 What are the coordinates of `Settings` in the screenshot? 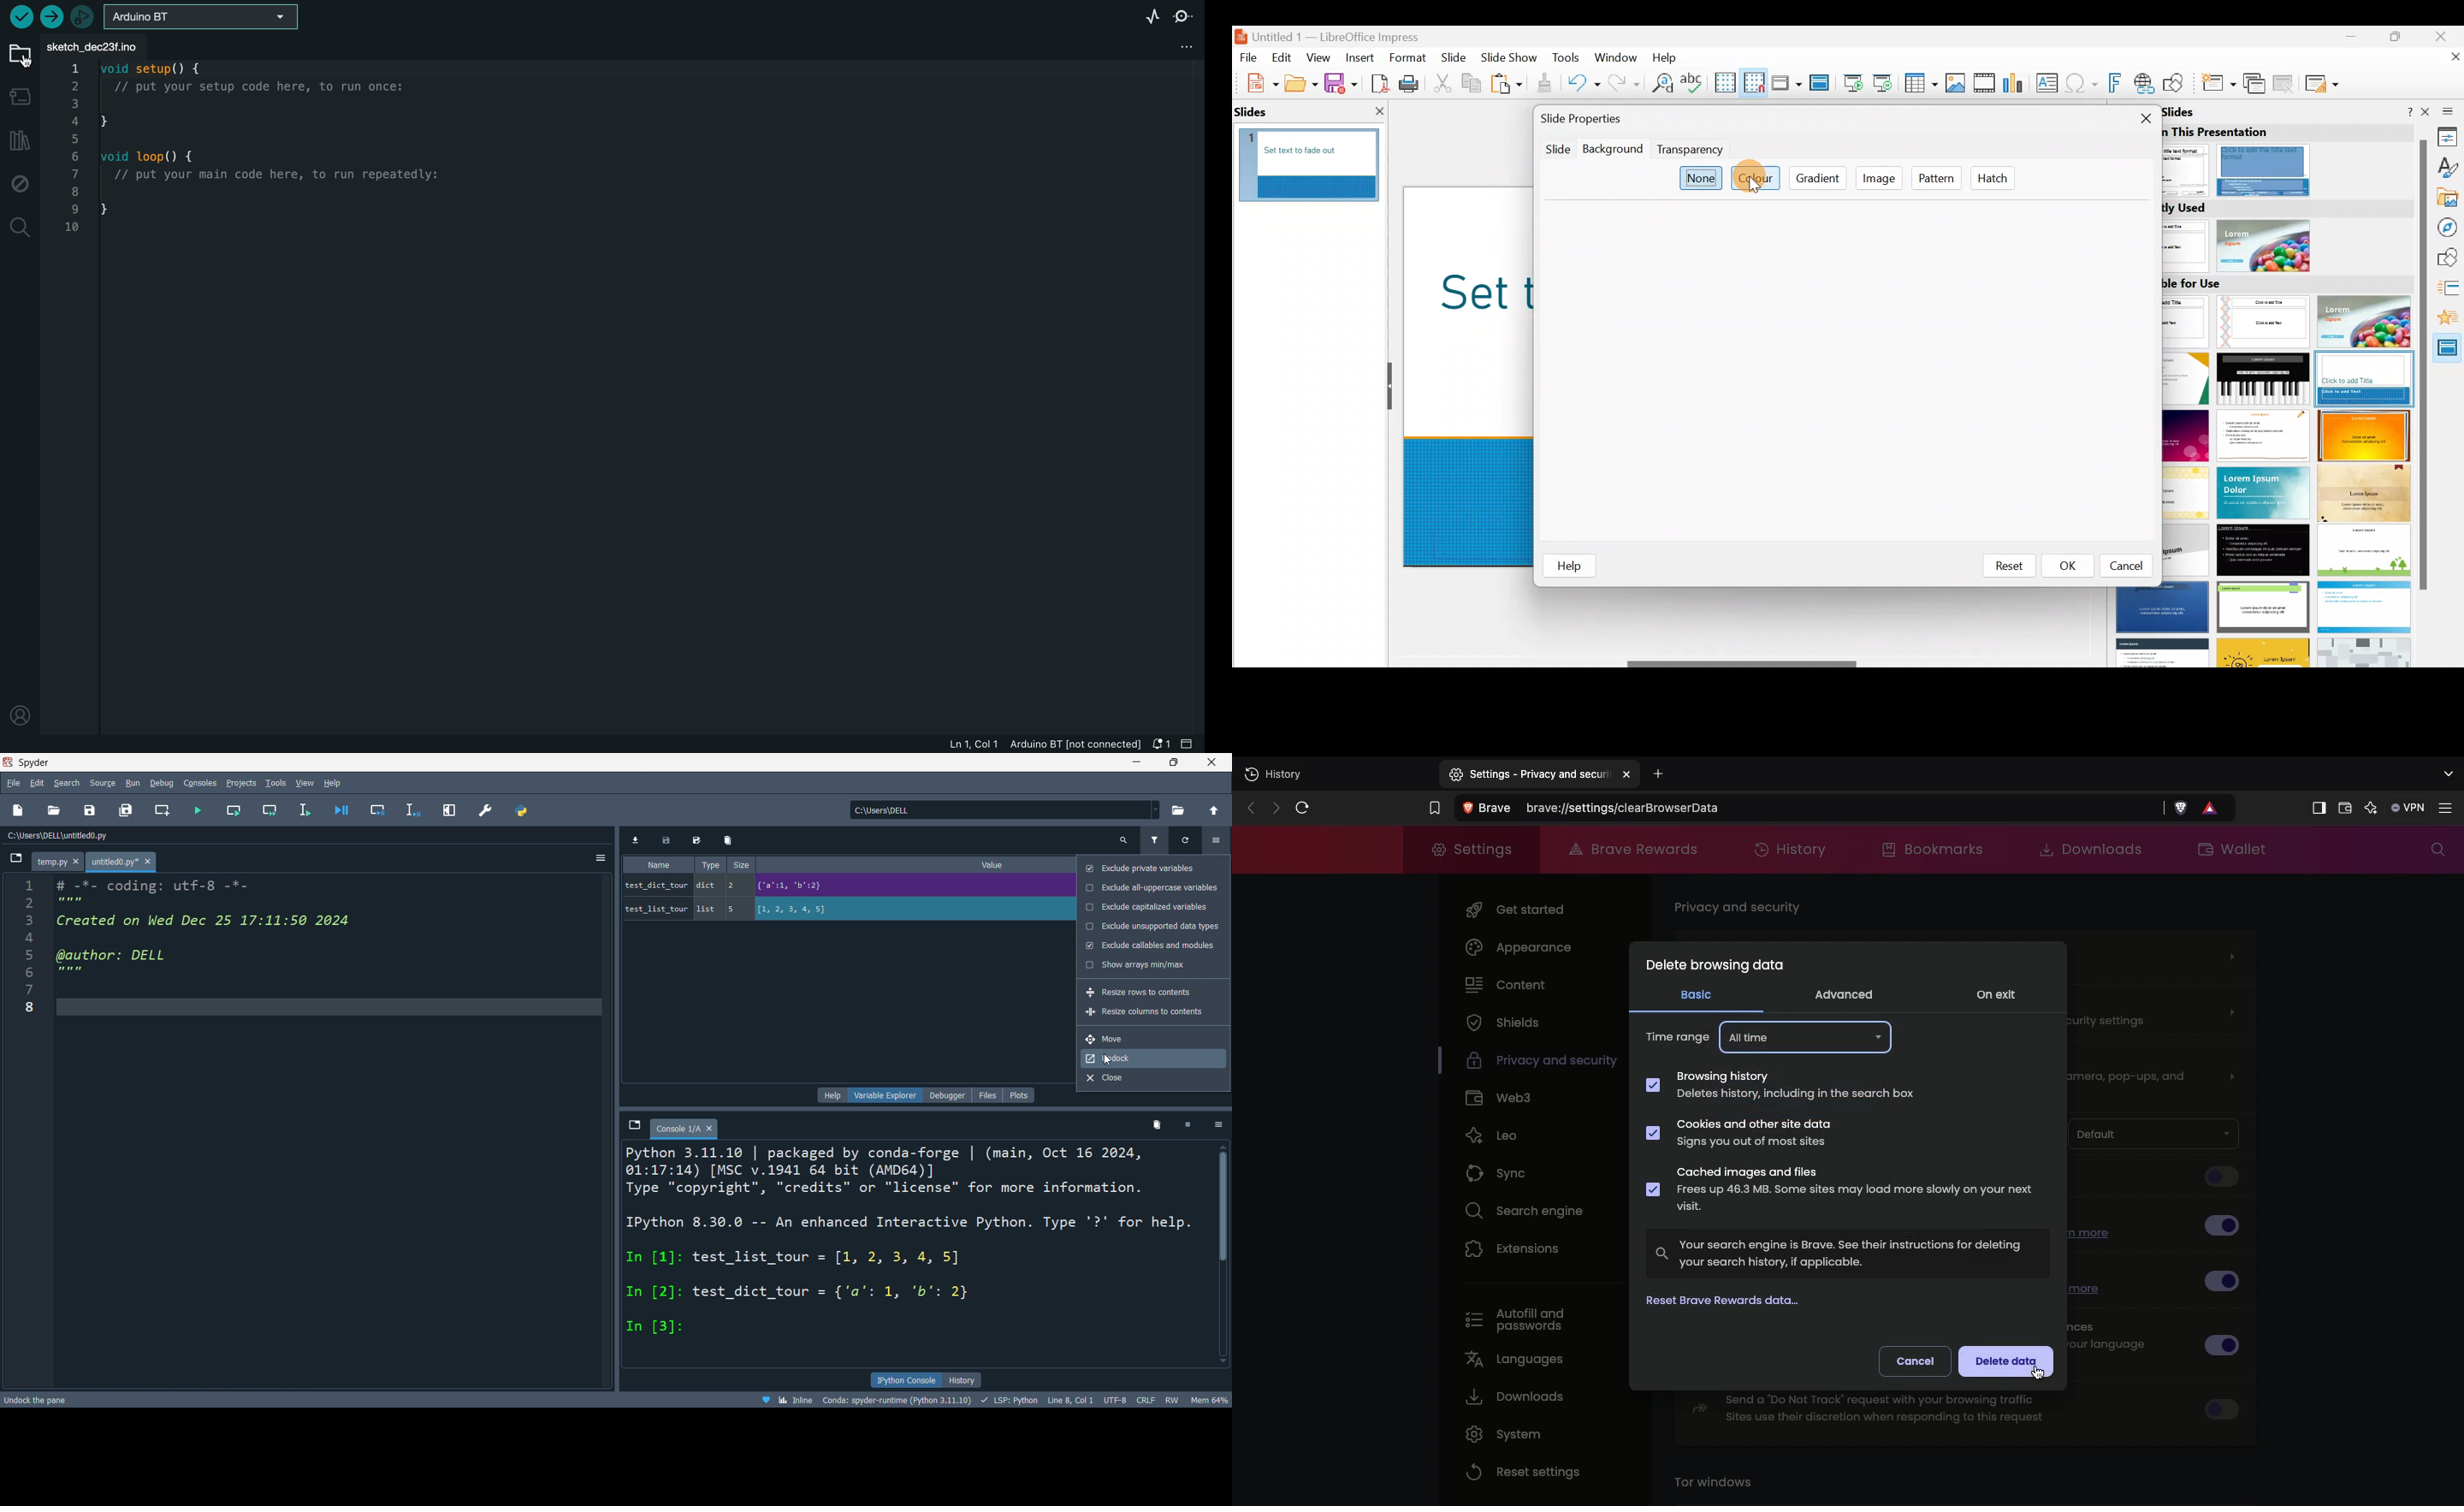 It's located at (1473, 850).